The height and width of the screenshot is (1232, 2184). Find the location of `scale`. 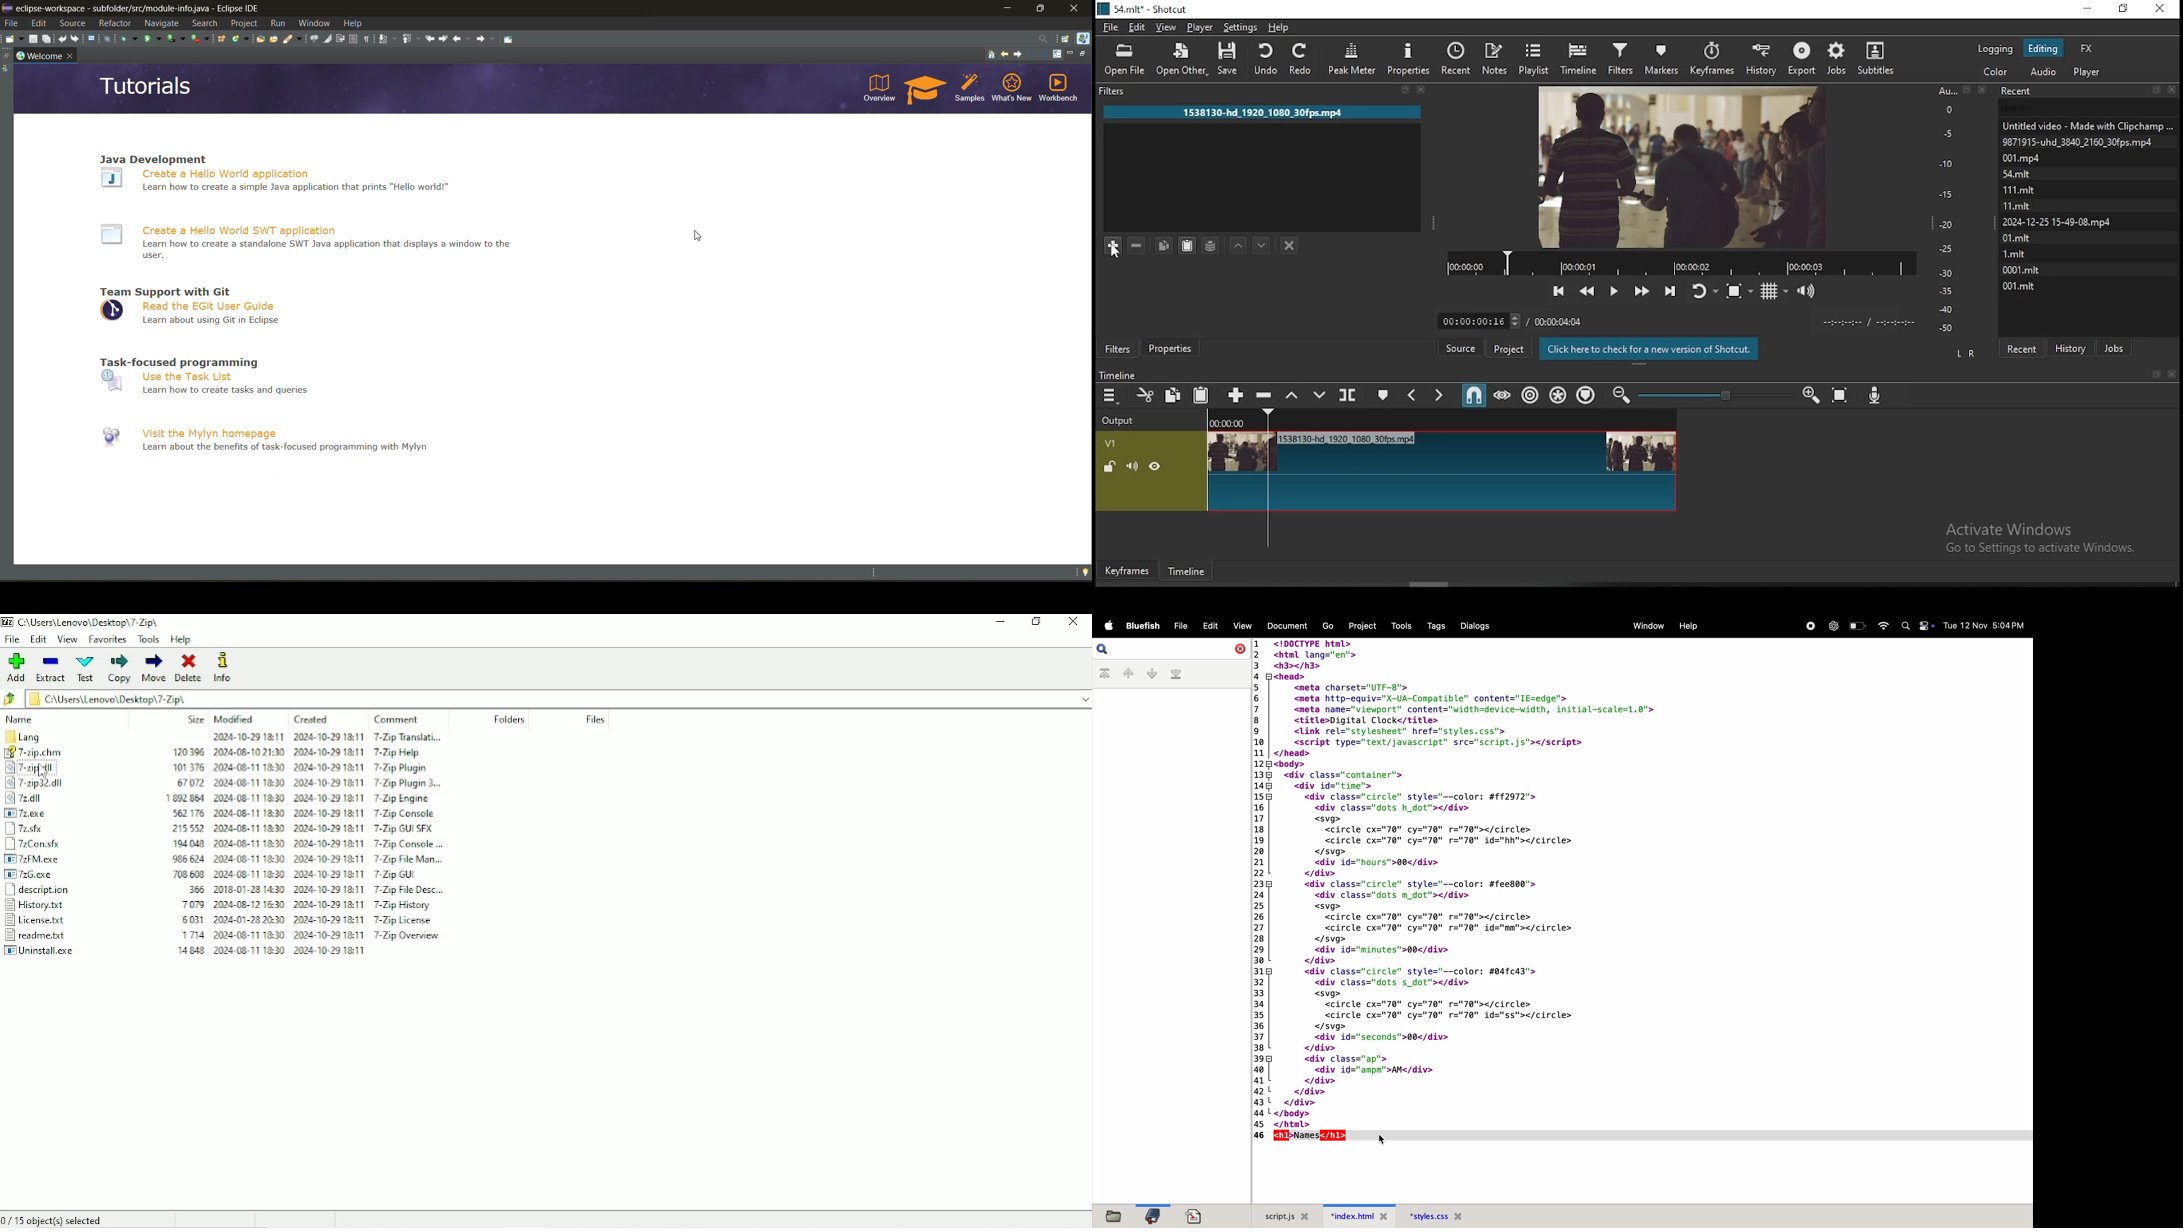

scale is located at coordinates (1947, 209).